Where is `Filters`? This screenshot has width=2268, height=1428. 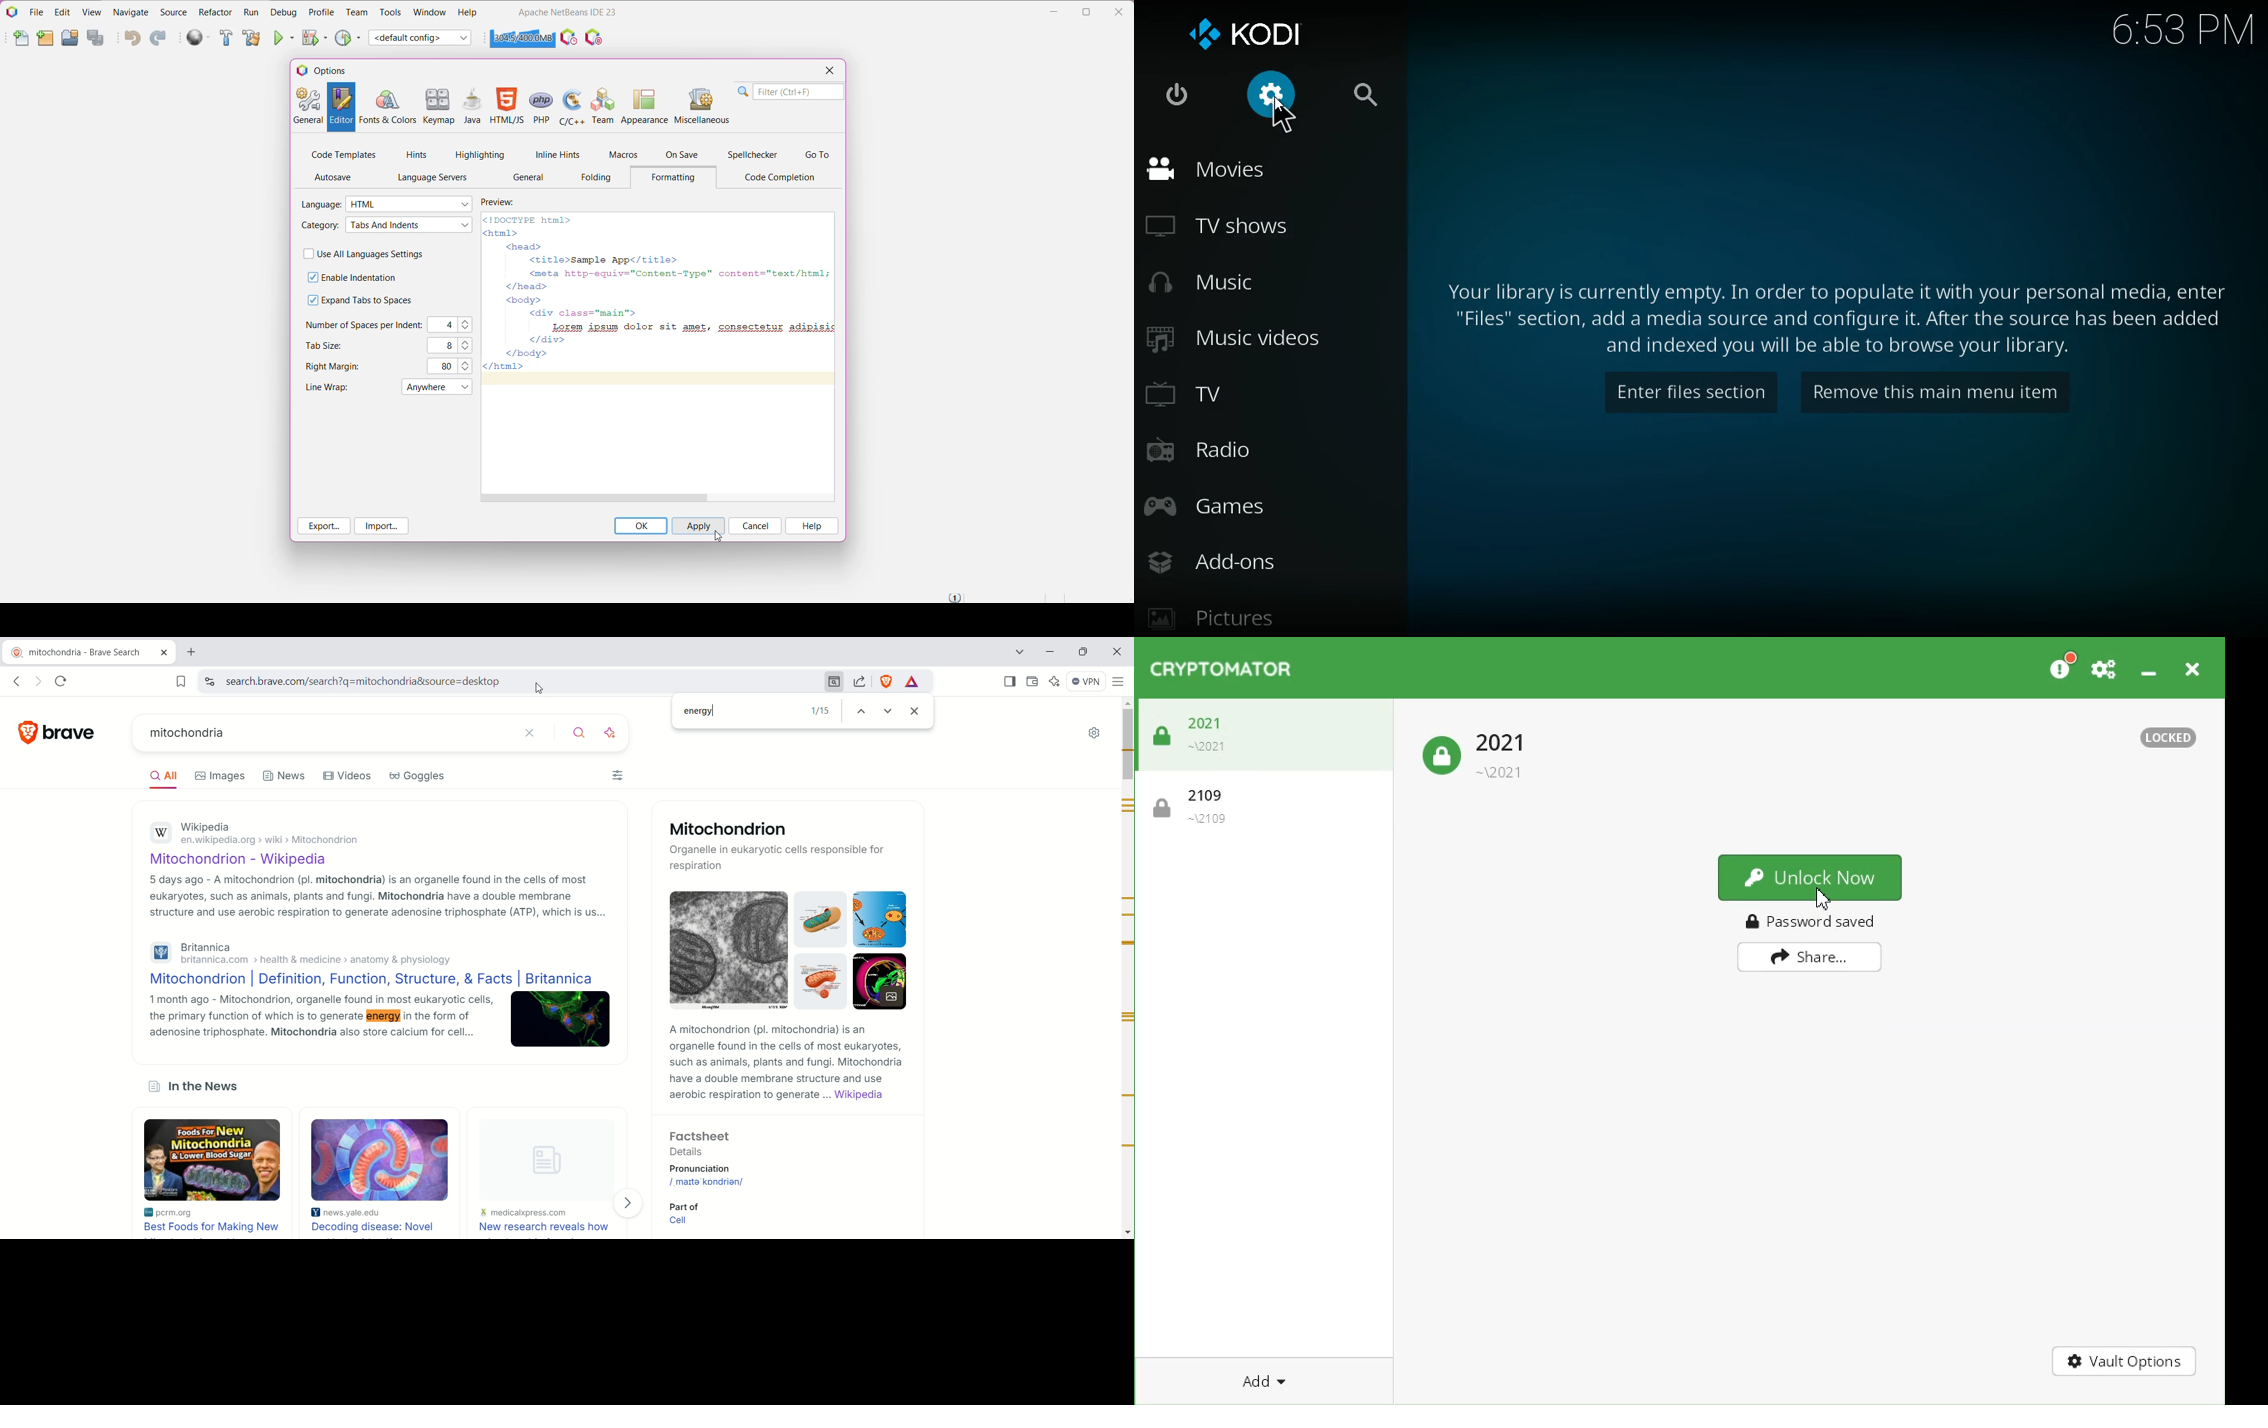 Filters is located at coordinates (619, 776).